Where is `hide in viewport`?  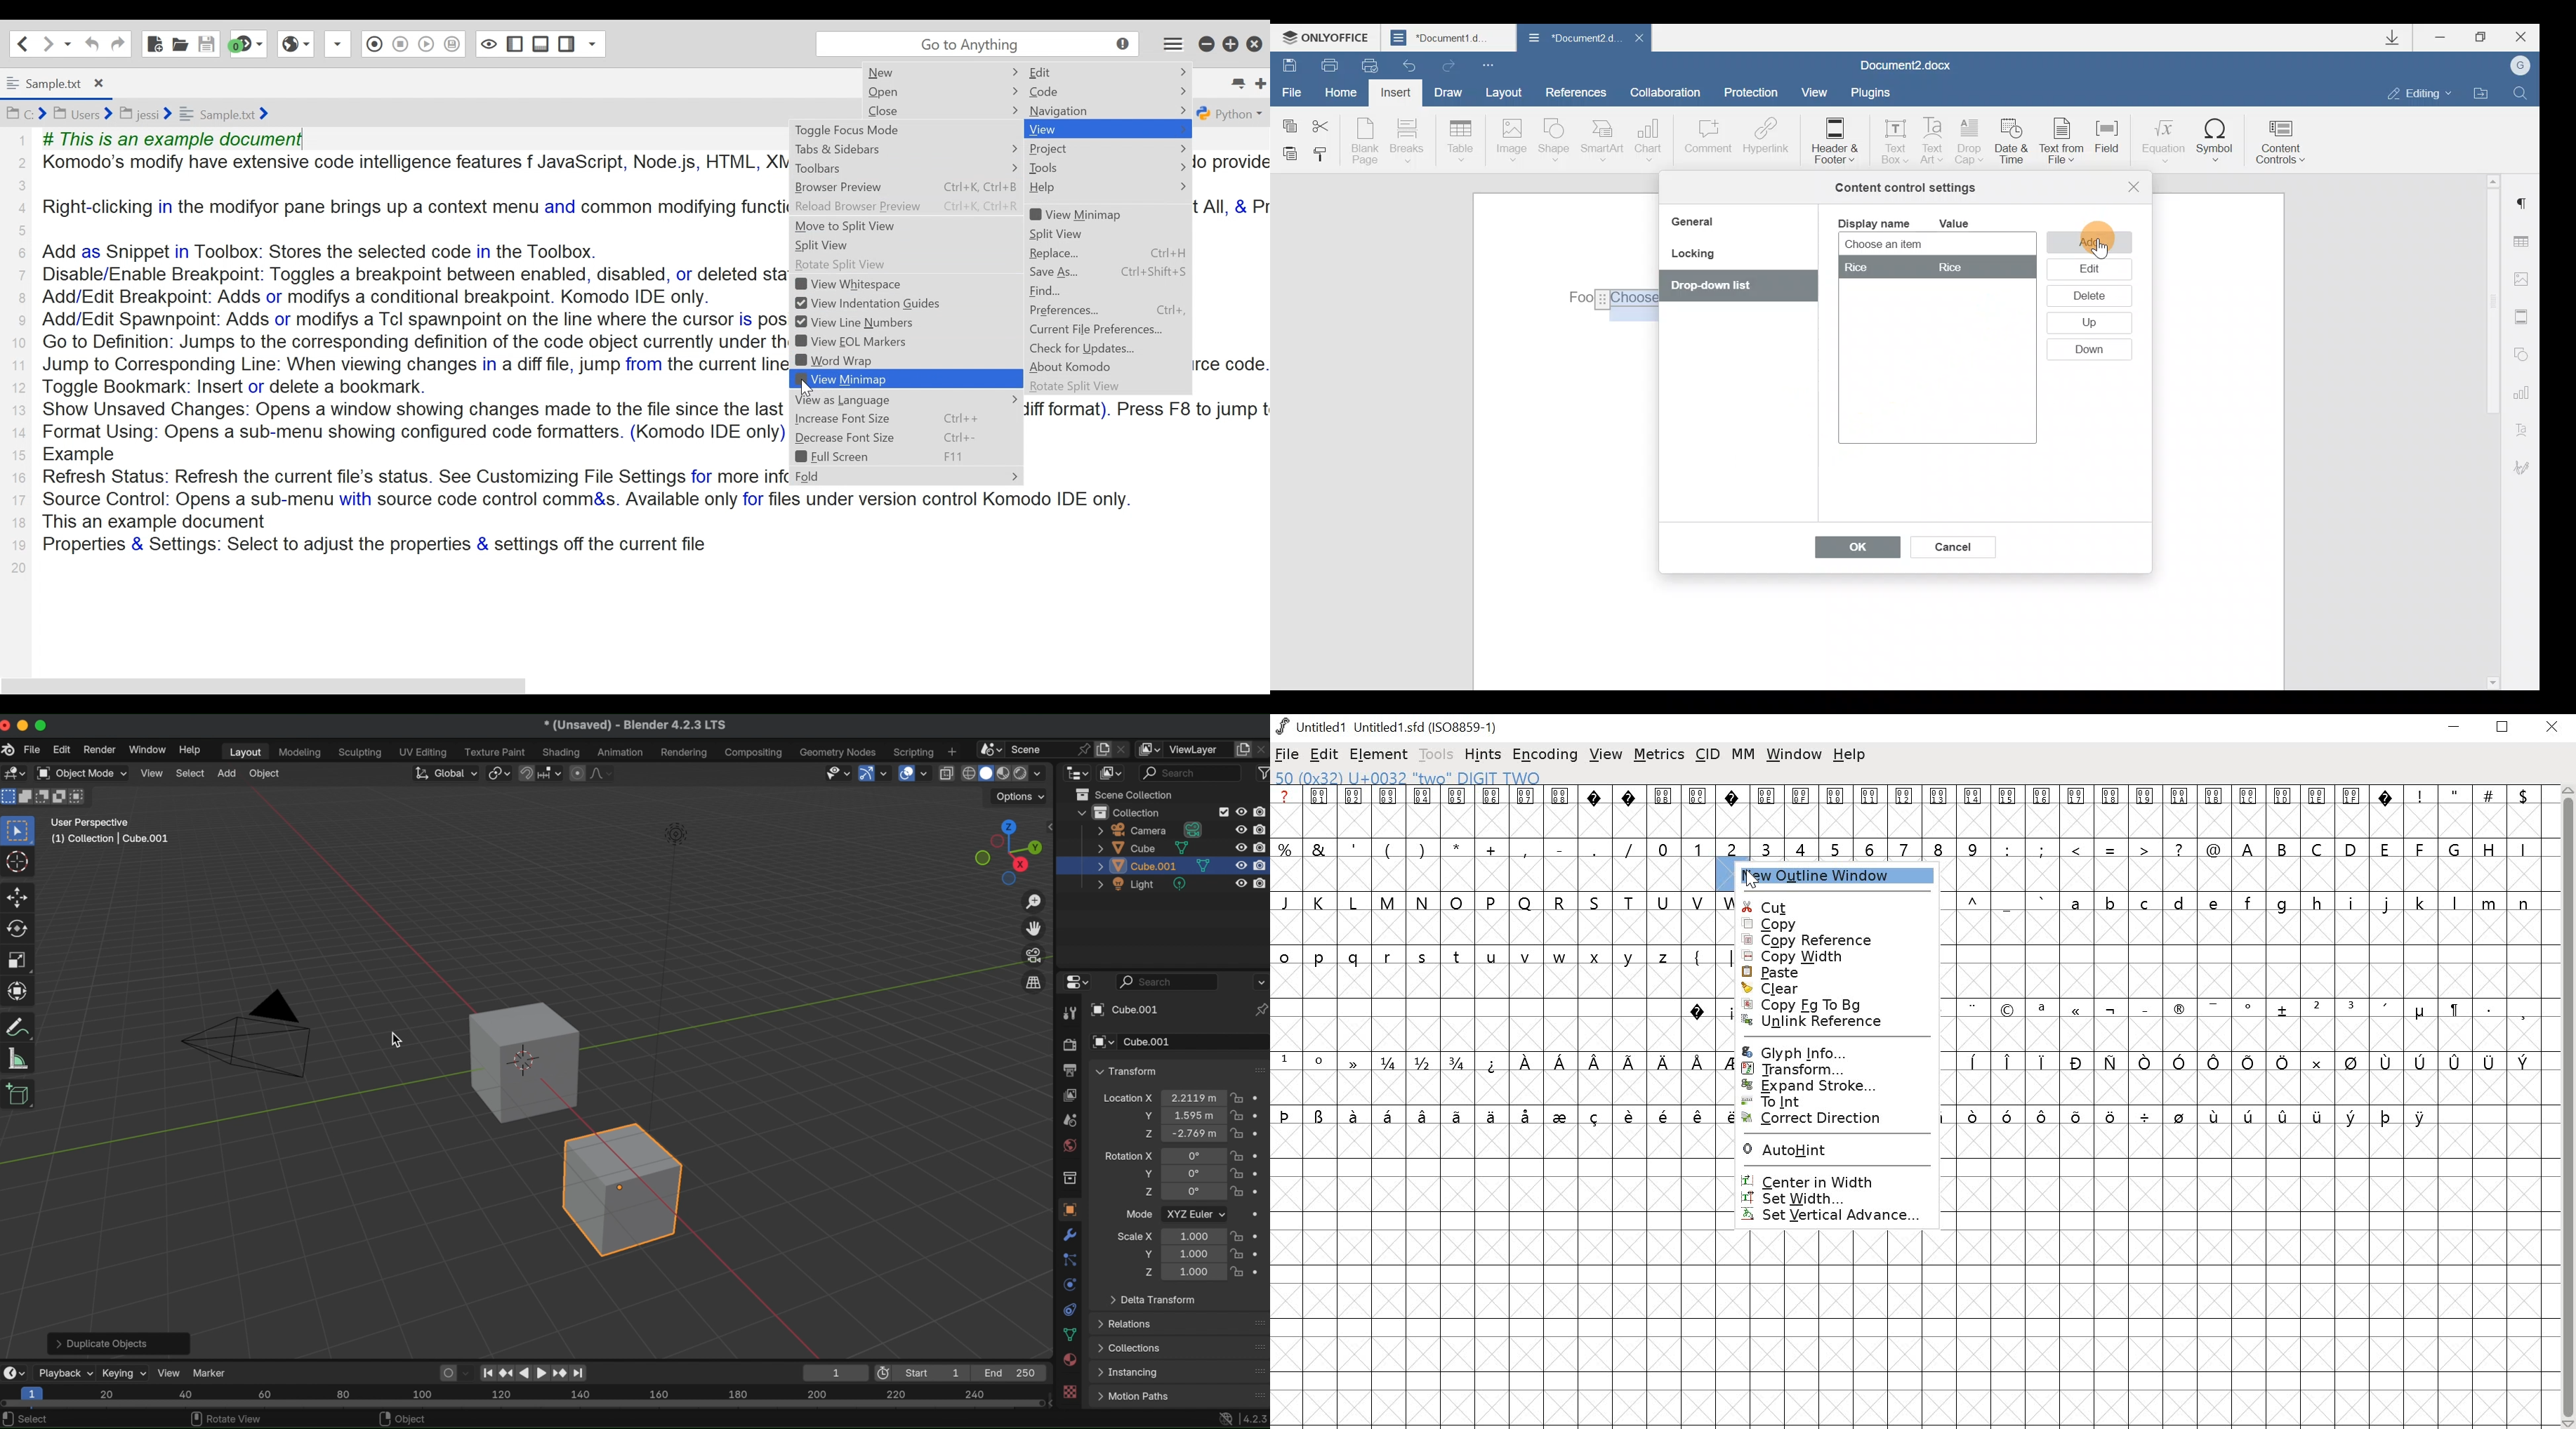
hide in viewport is located at coordinates (1242, 866).